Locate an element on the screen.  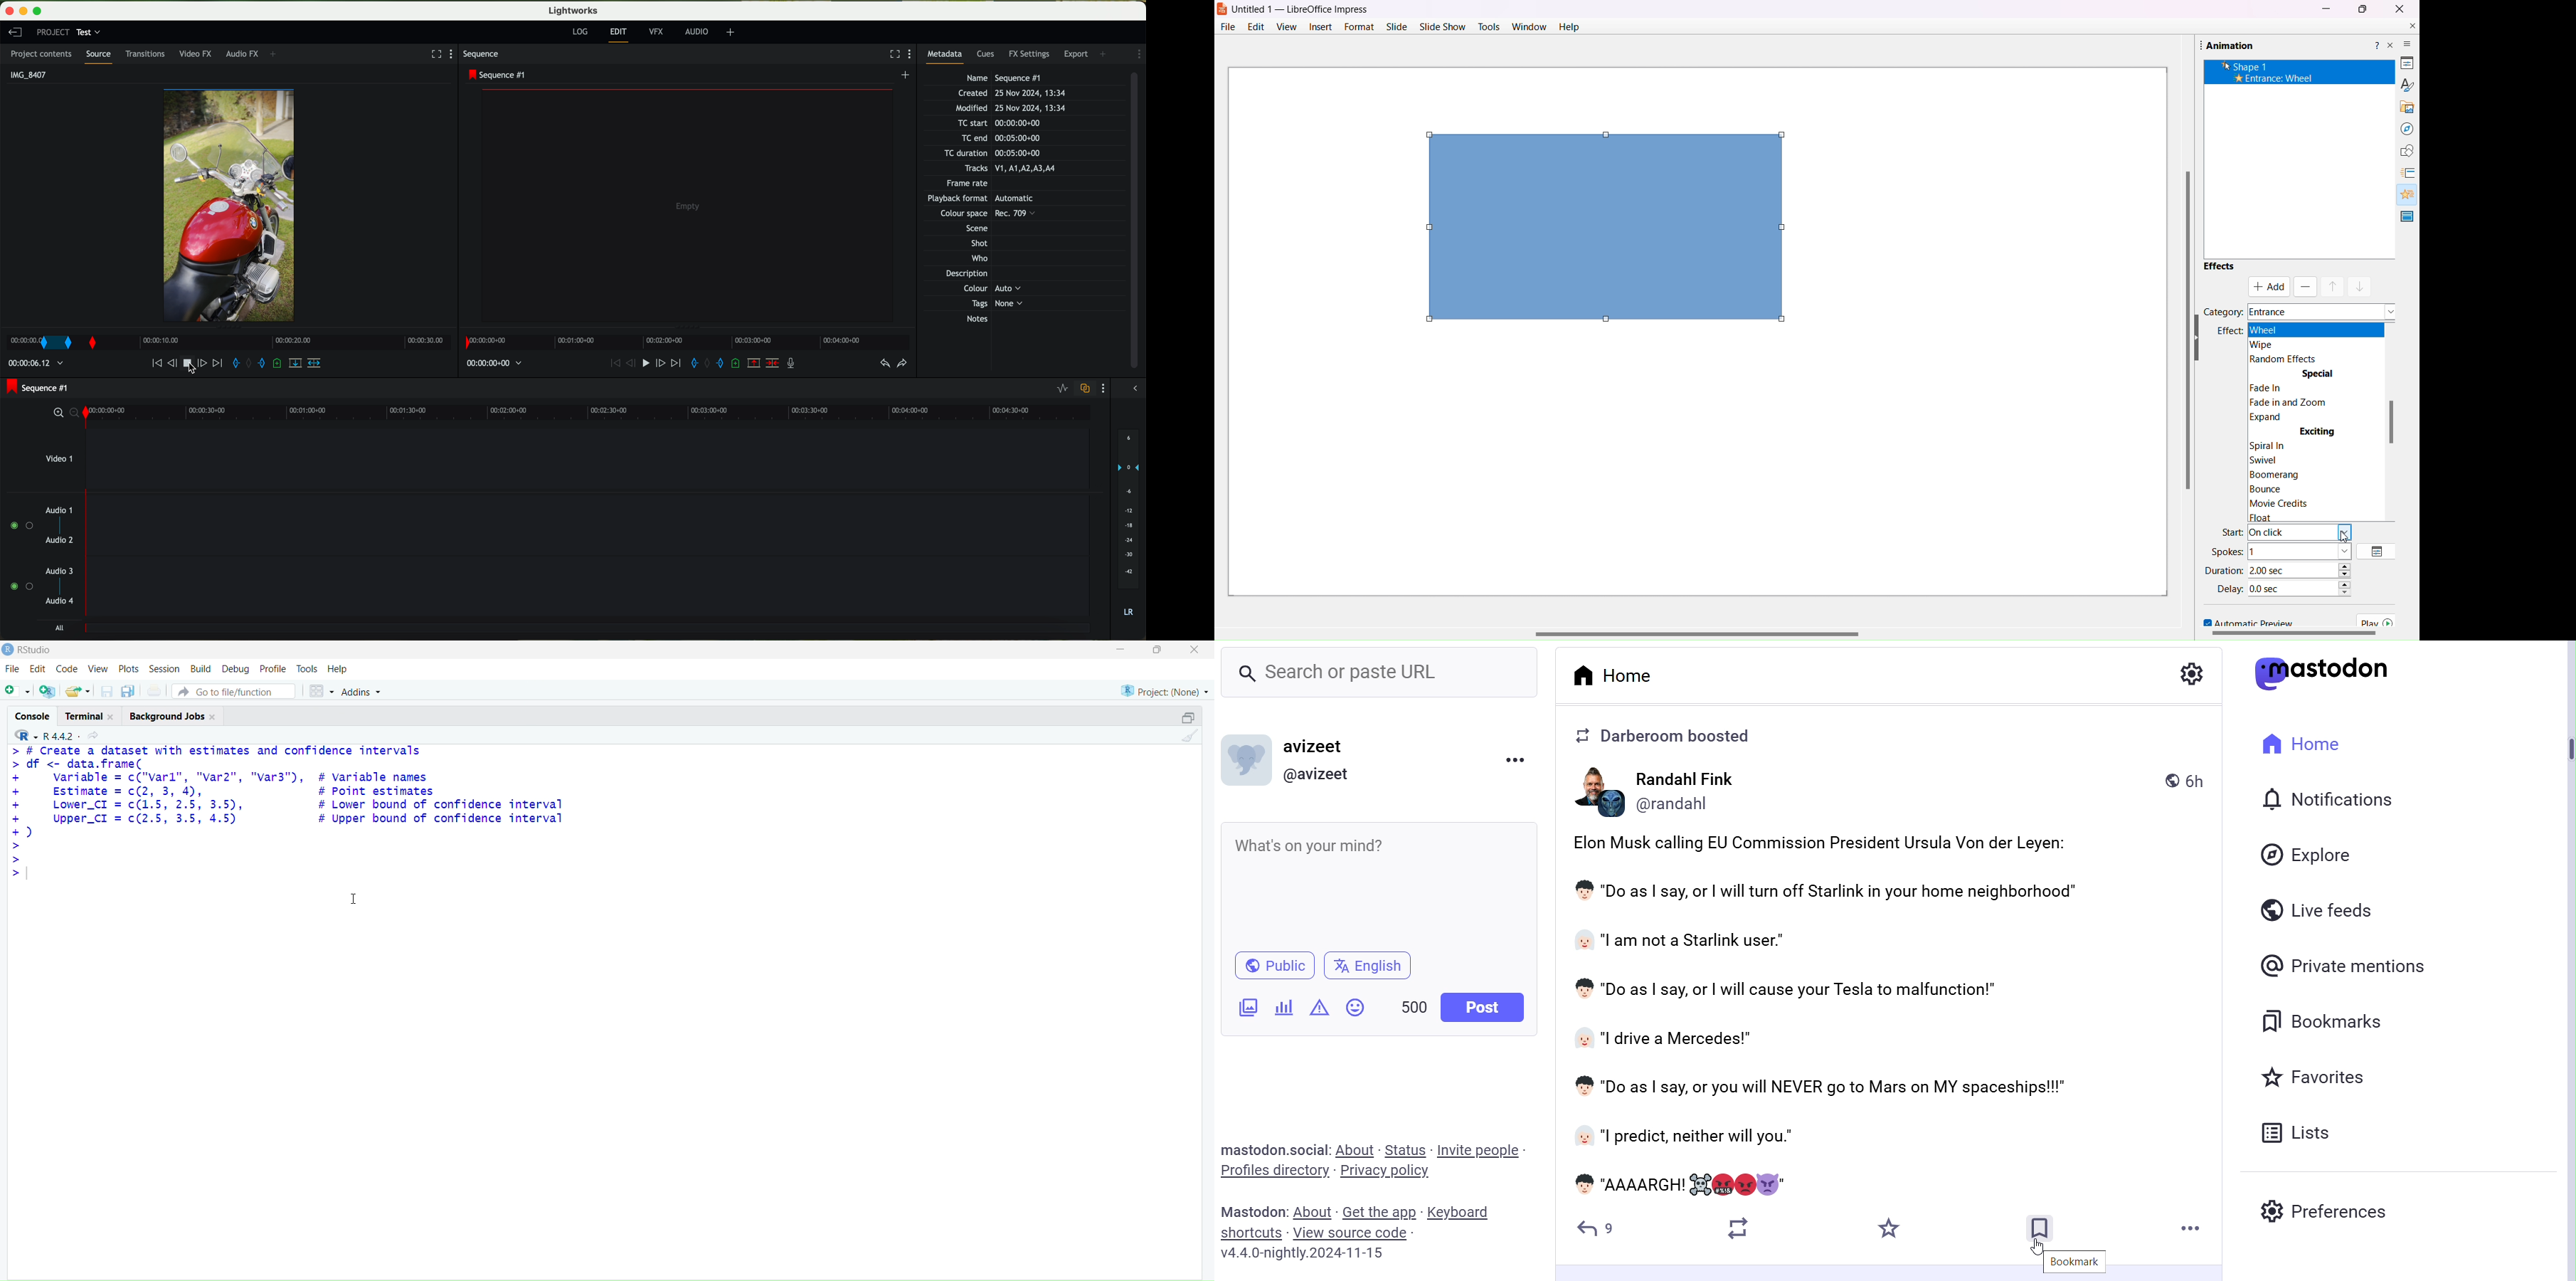
More is located at coordinates (2191, 1230).